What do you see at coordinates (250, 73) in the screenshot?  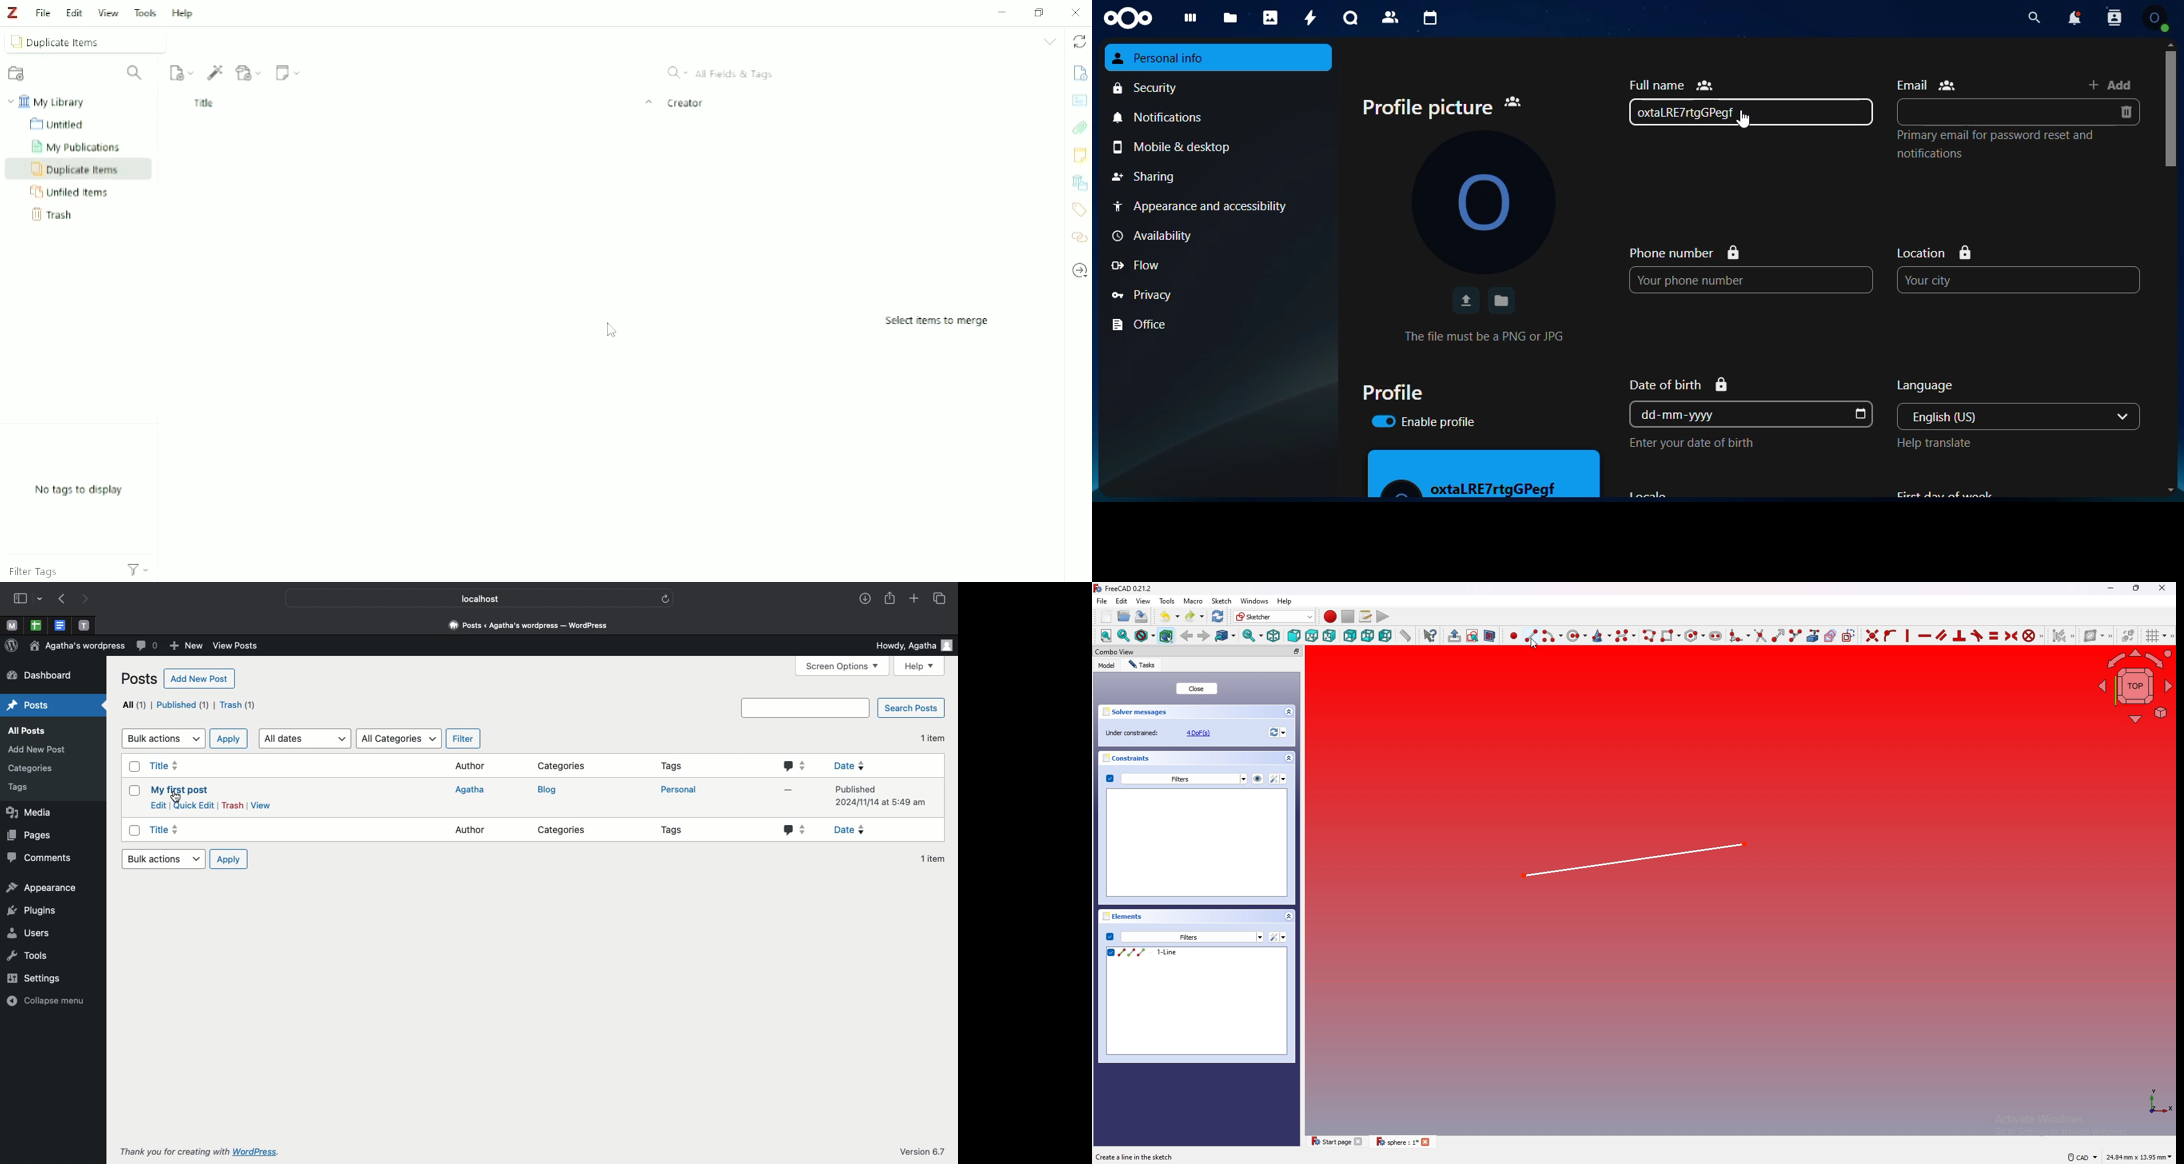 I see `Add Attachment` at bounding box center [250, 73].